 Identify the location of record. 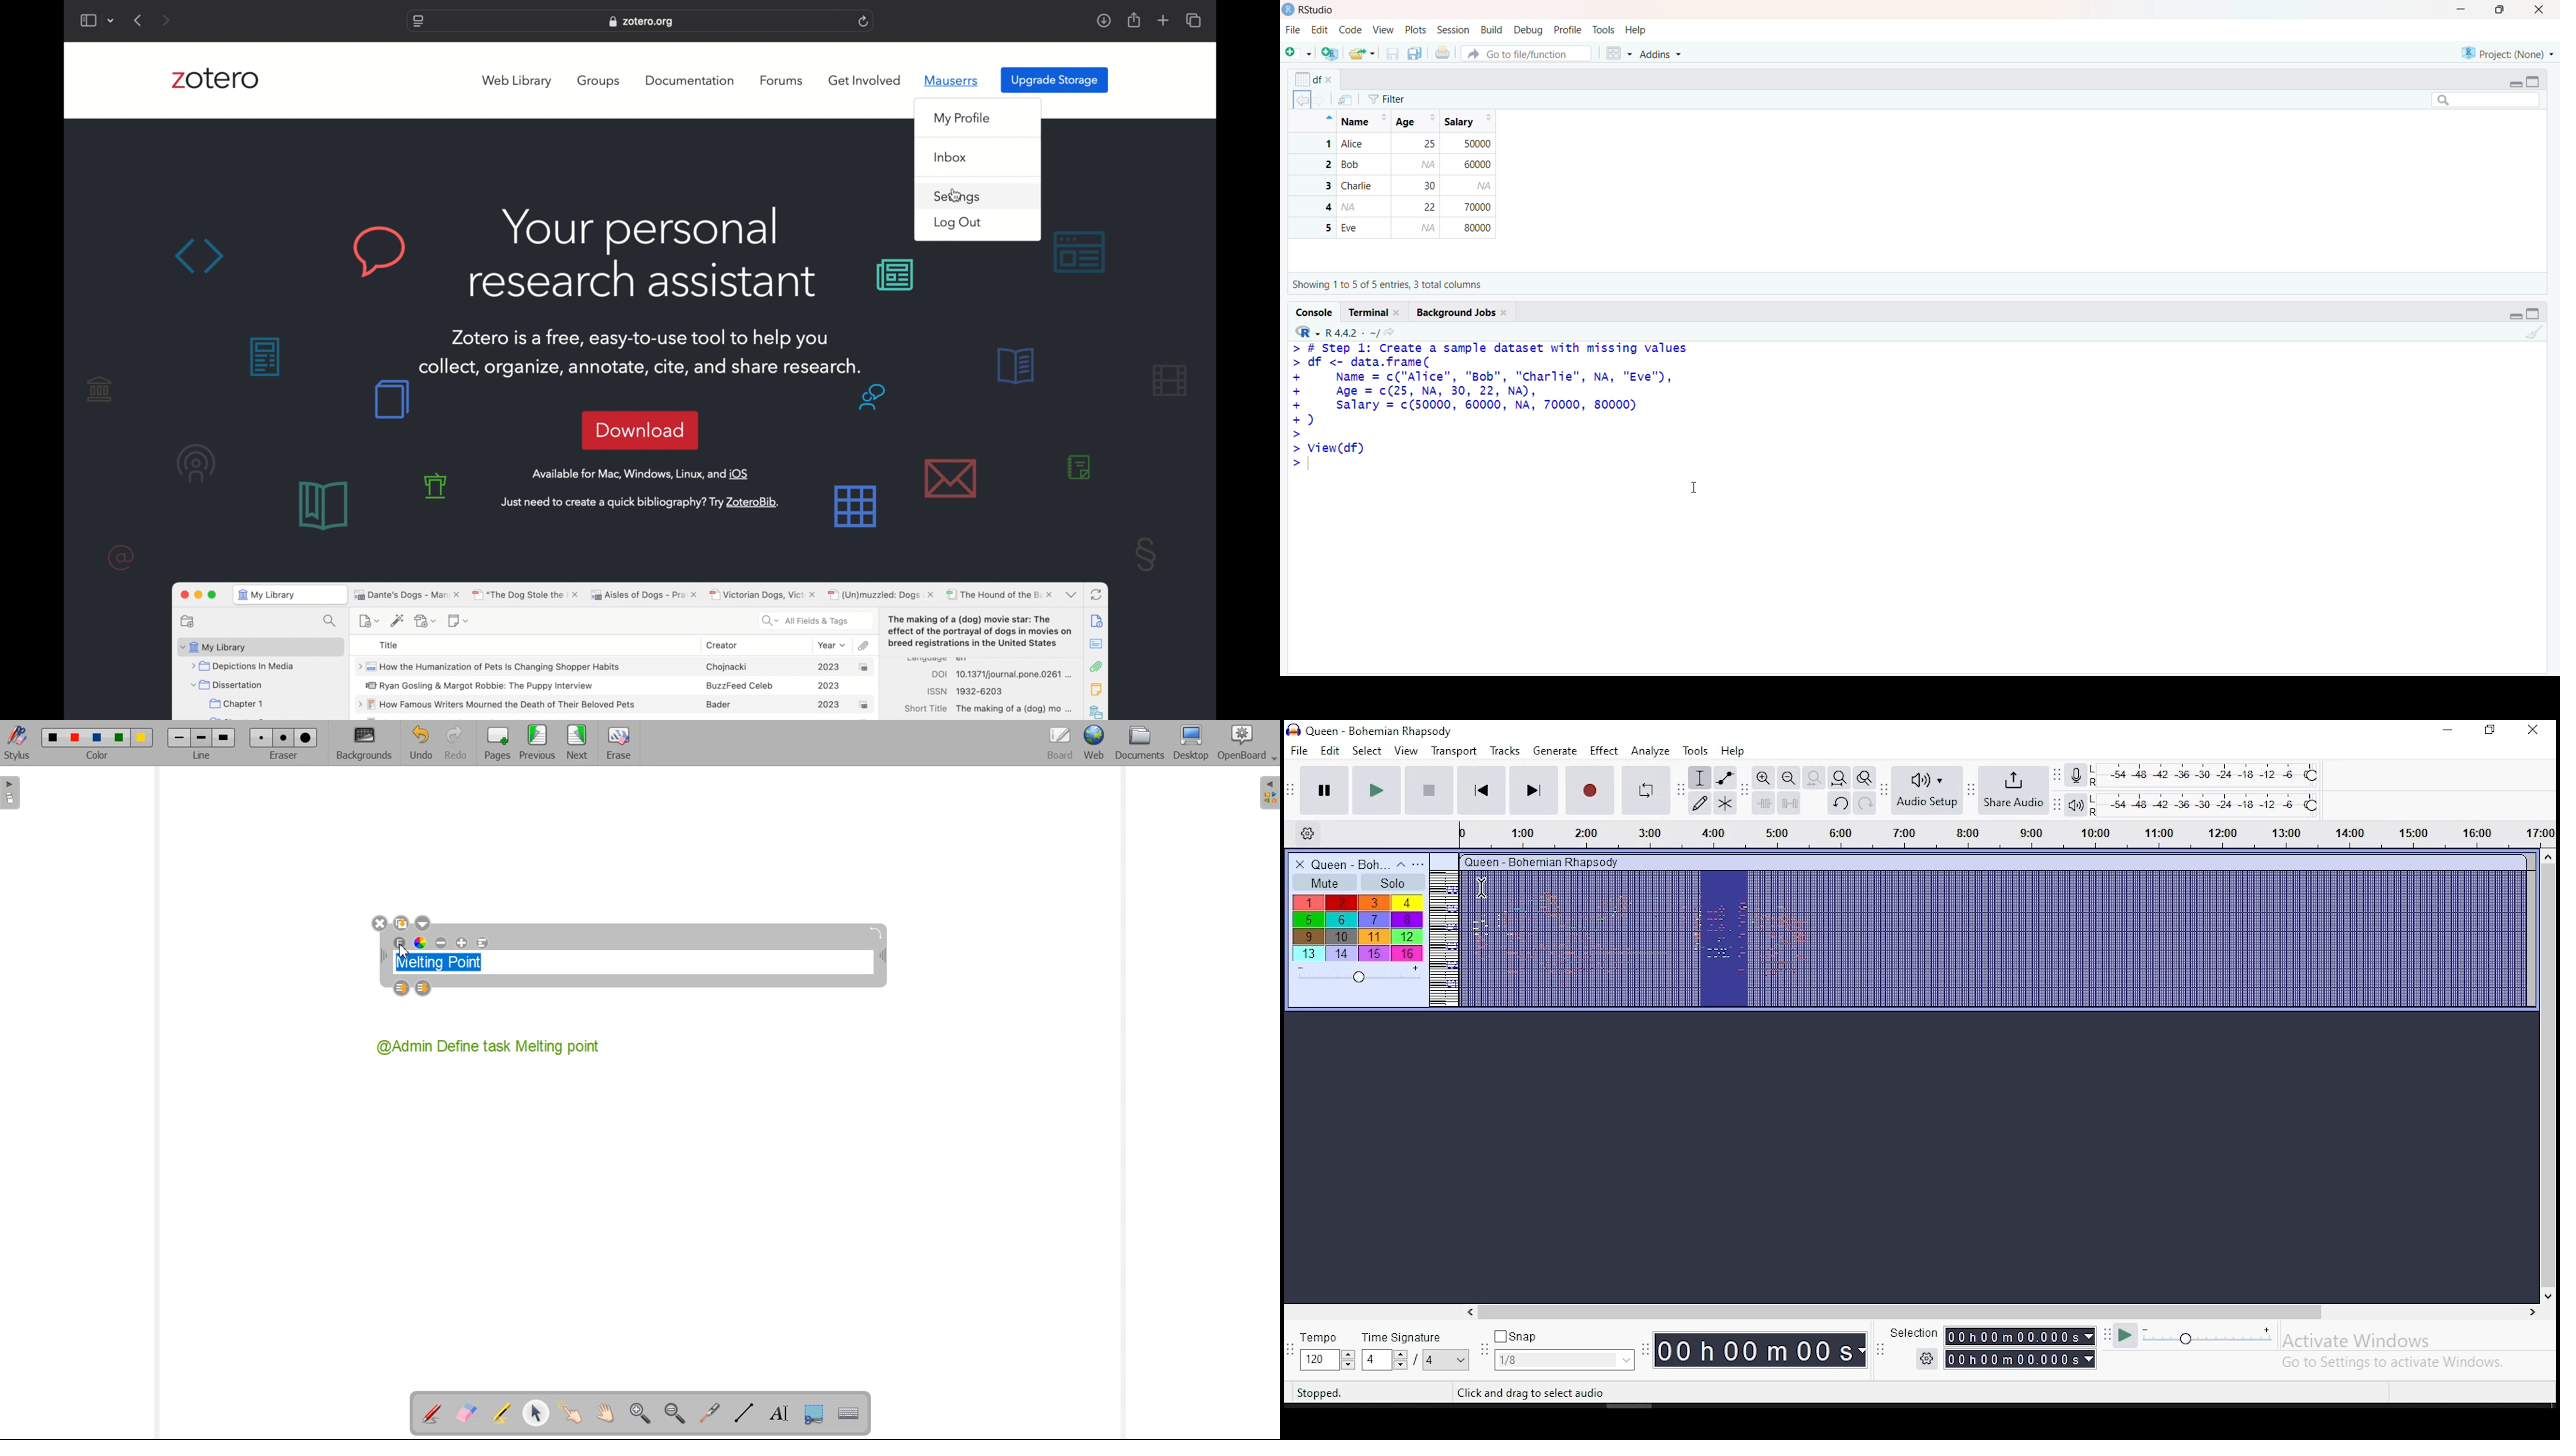
(1590, 791).